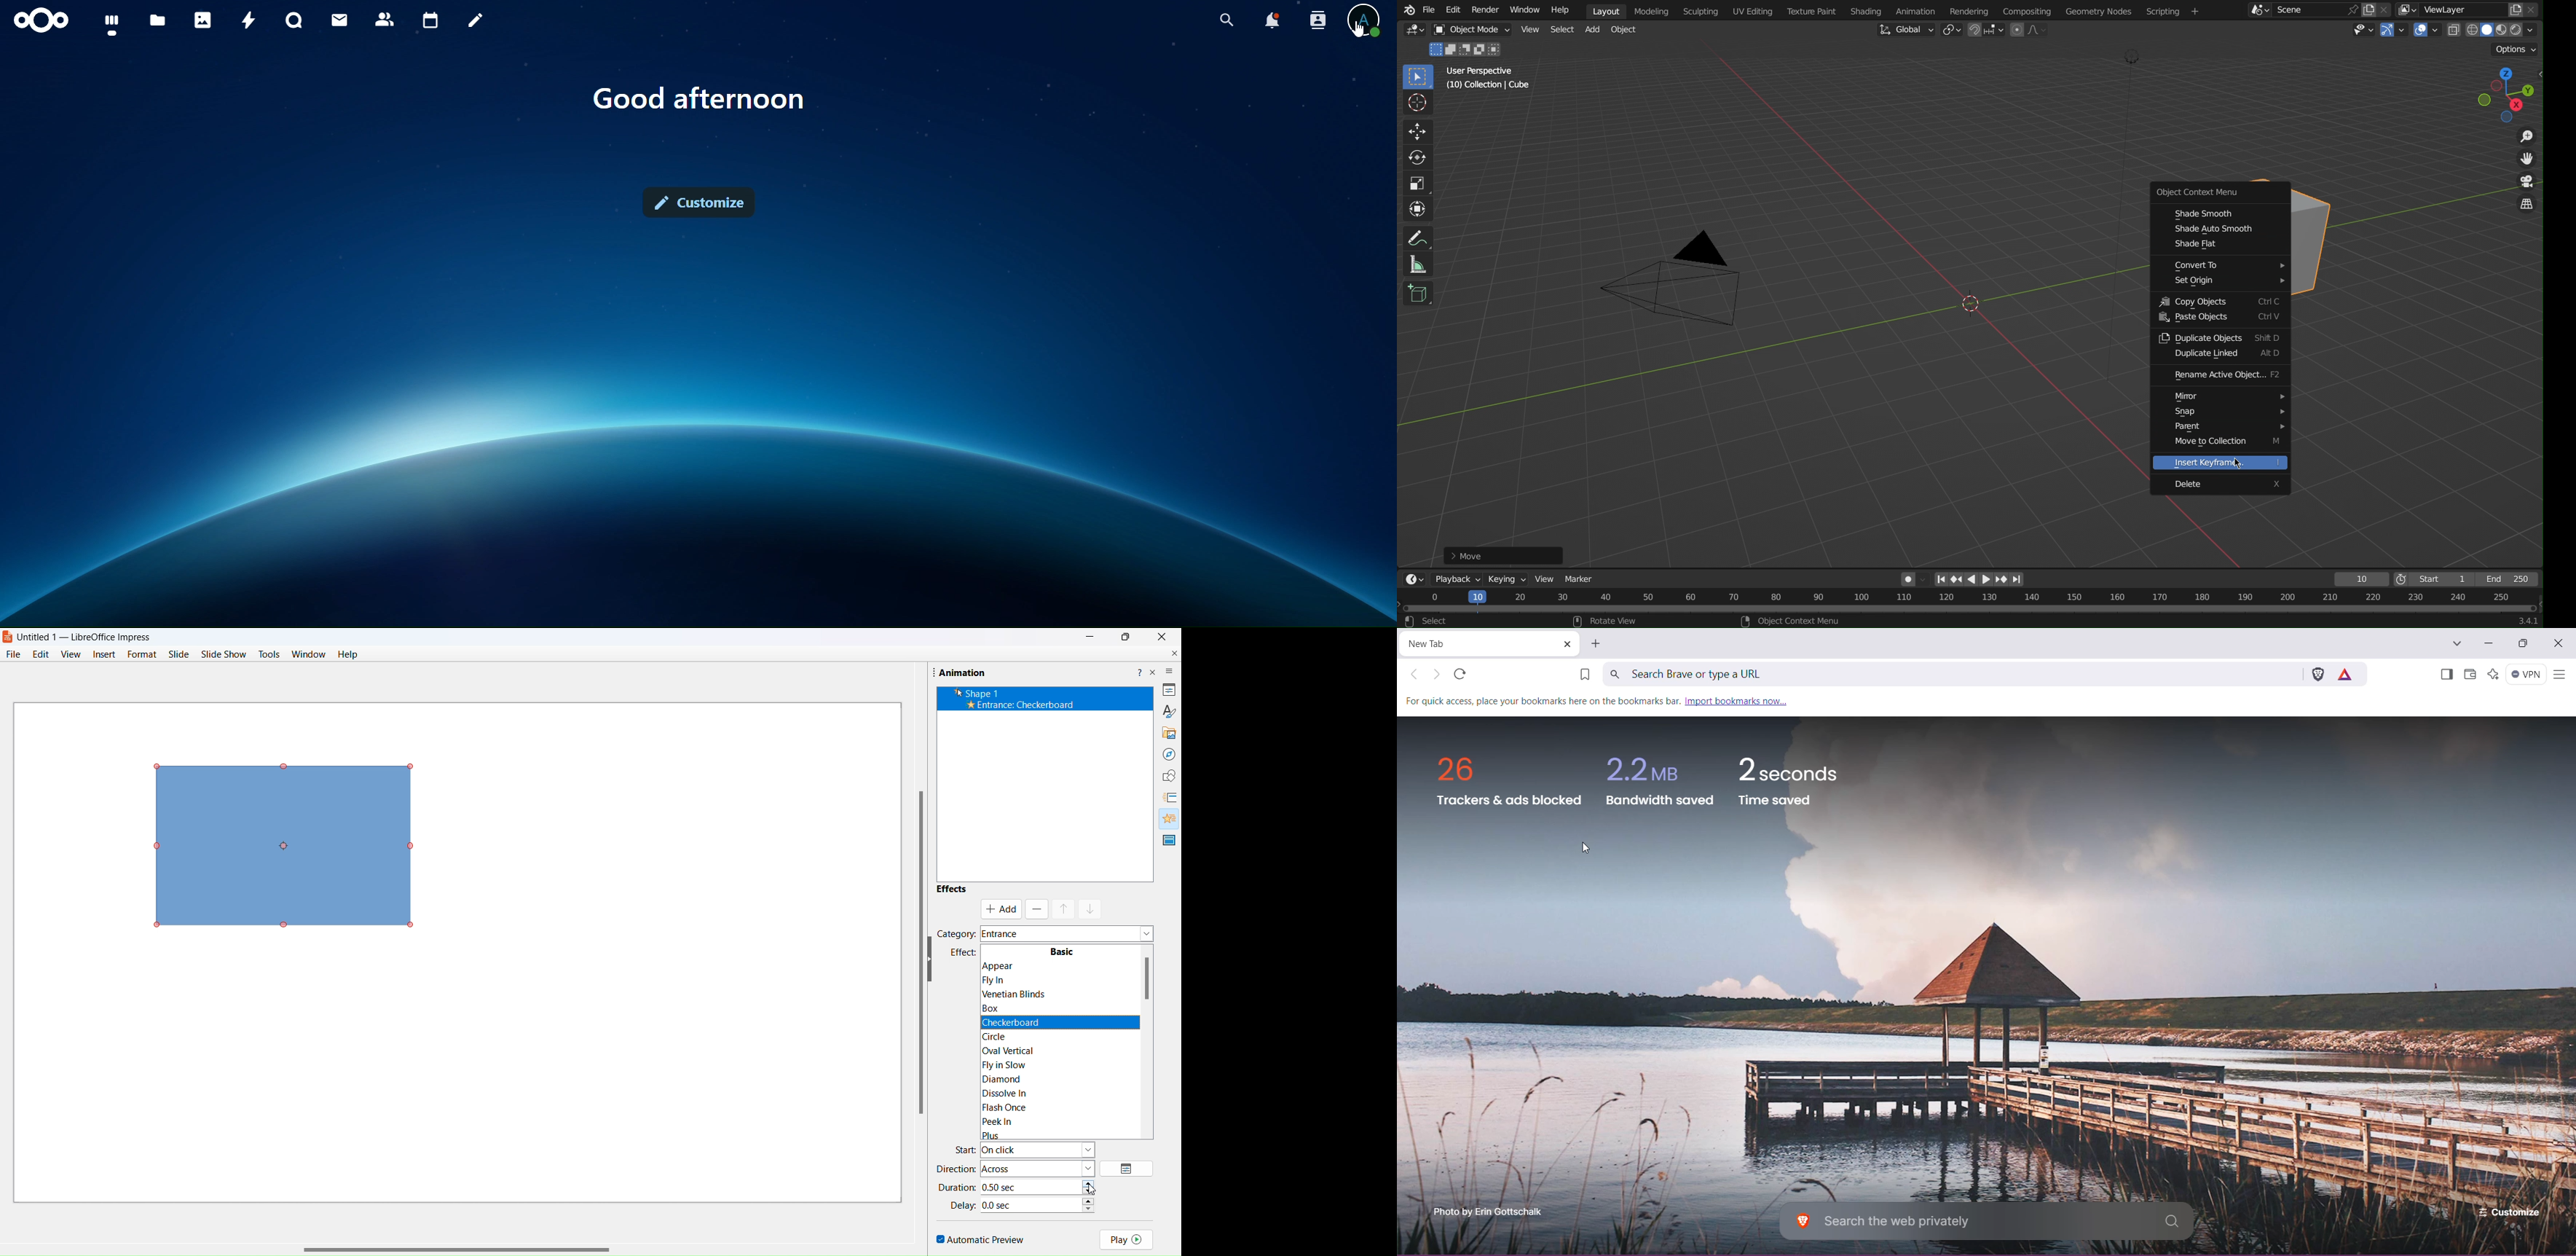  Describe the element at coordinates (348, 655) in the screenshot. I see `help` at that location.